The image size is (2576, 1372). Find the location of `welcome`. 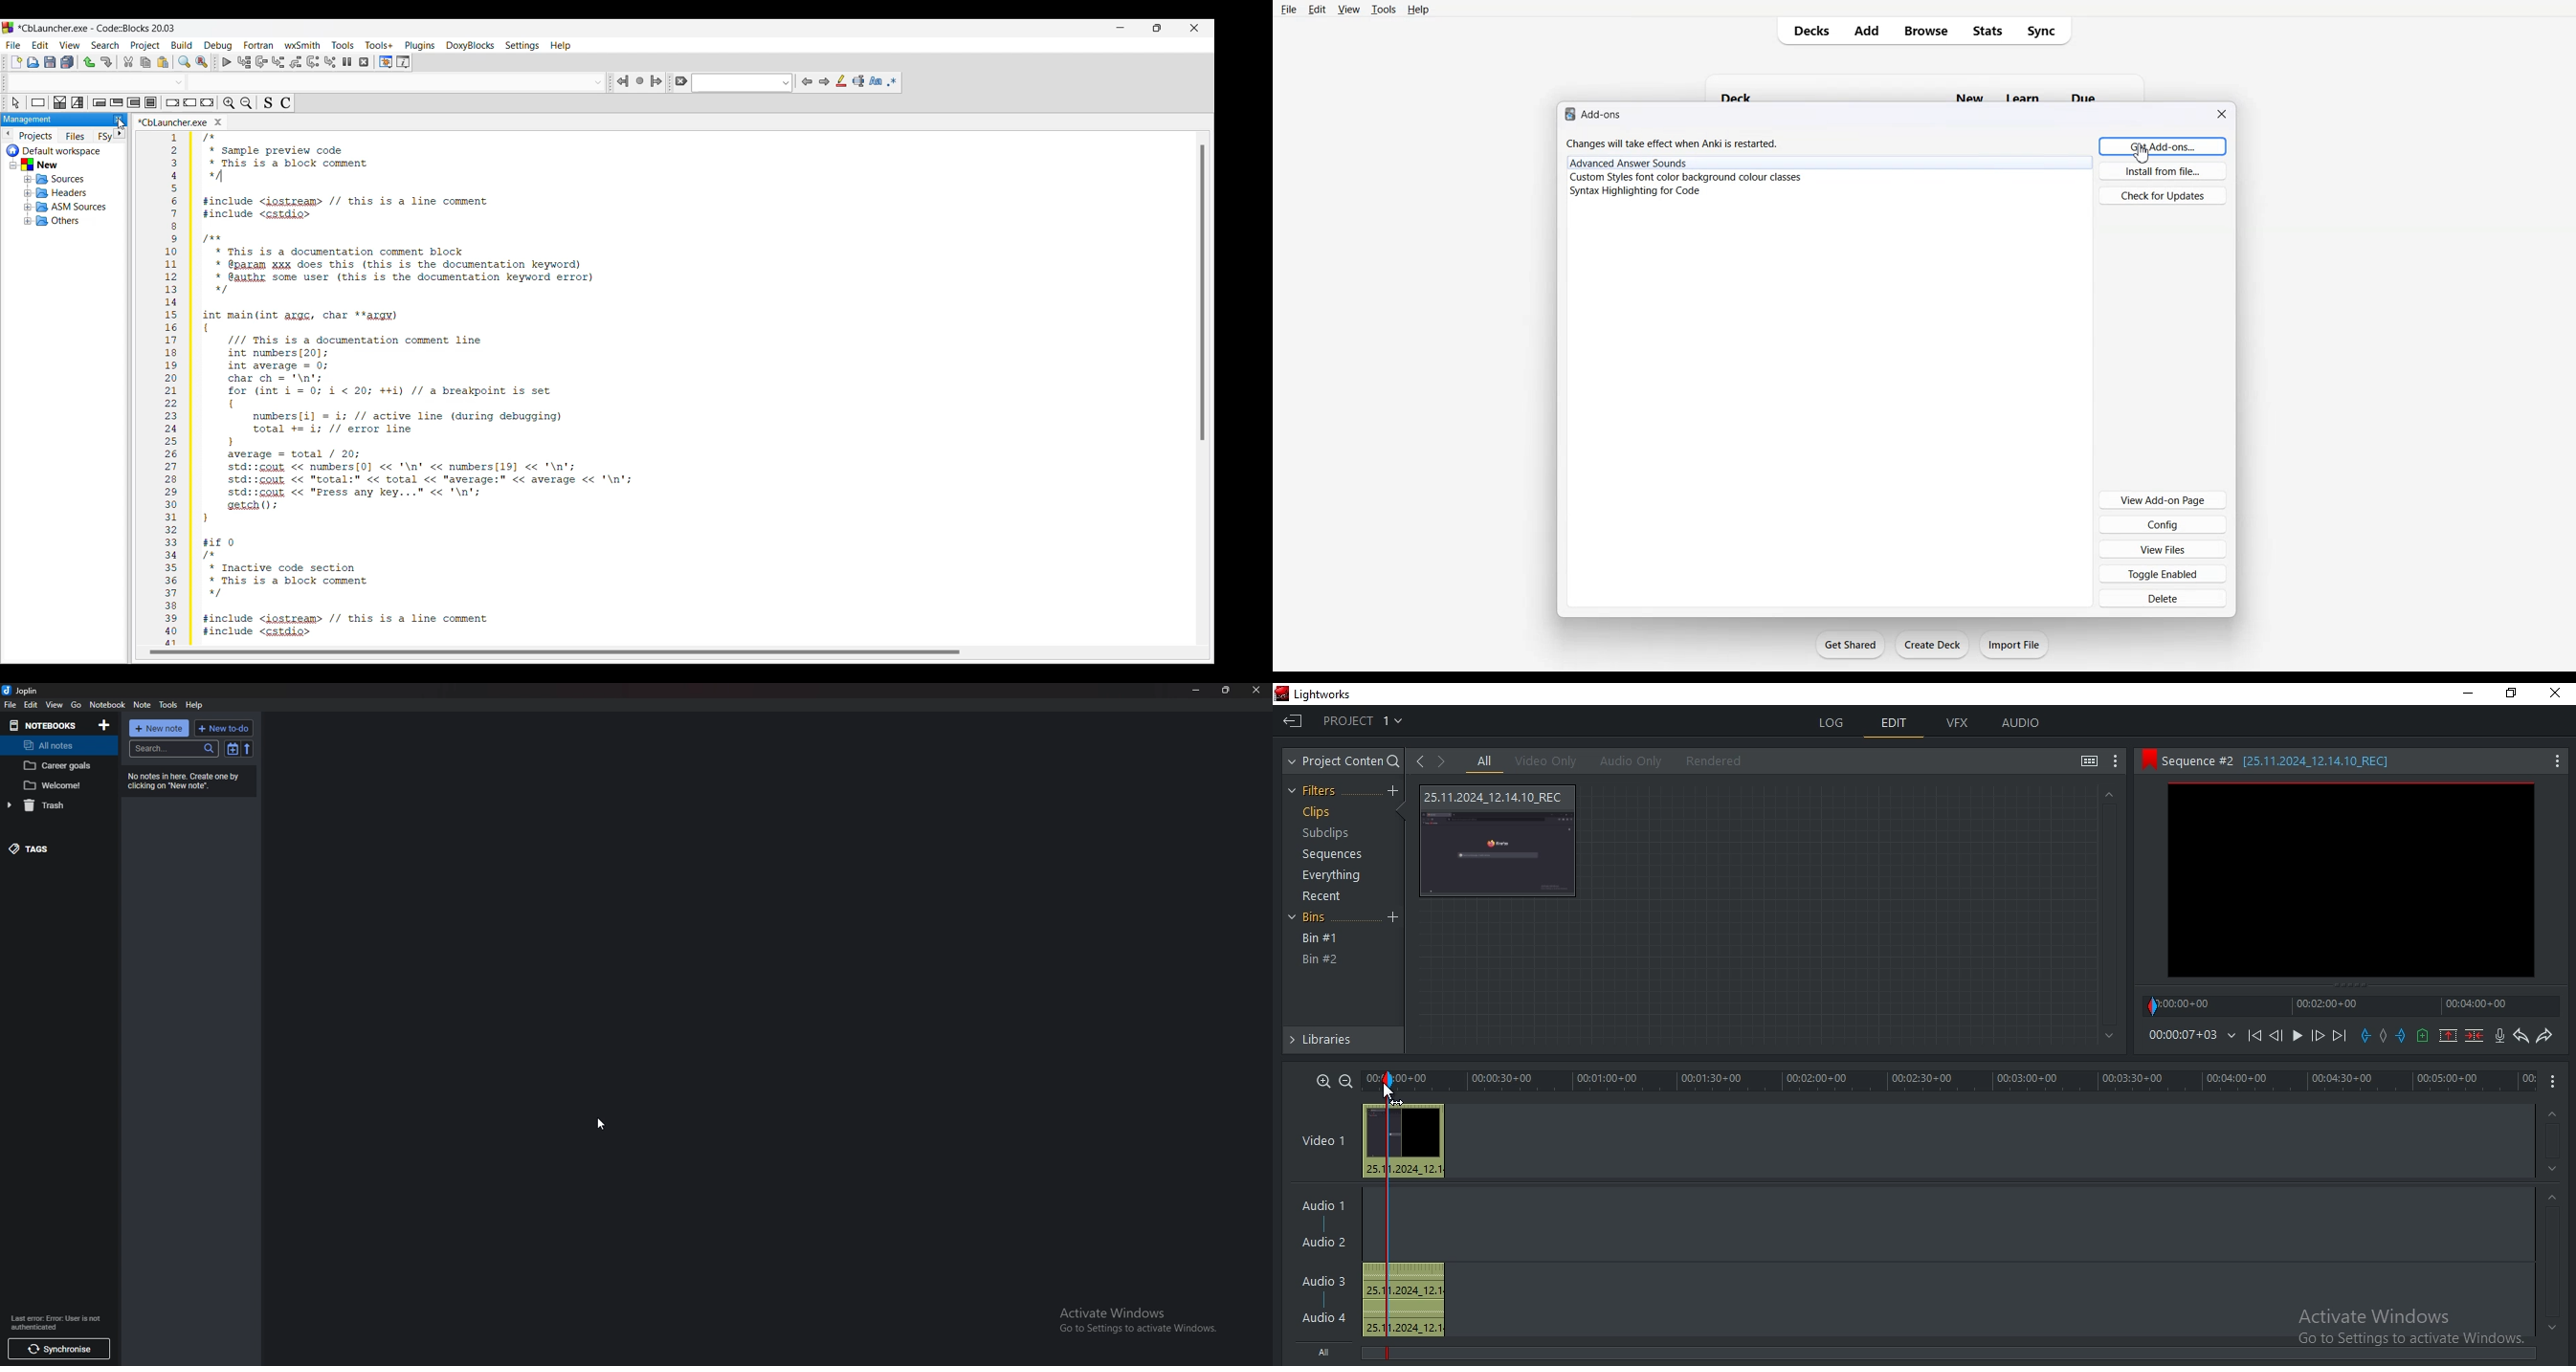

welcome is located at coordinates (55, 785).